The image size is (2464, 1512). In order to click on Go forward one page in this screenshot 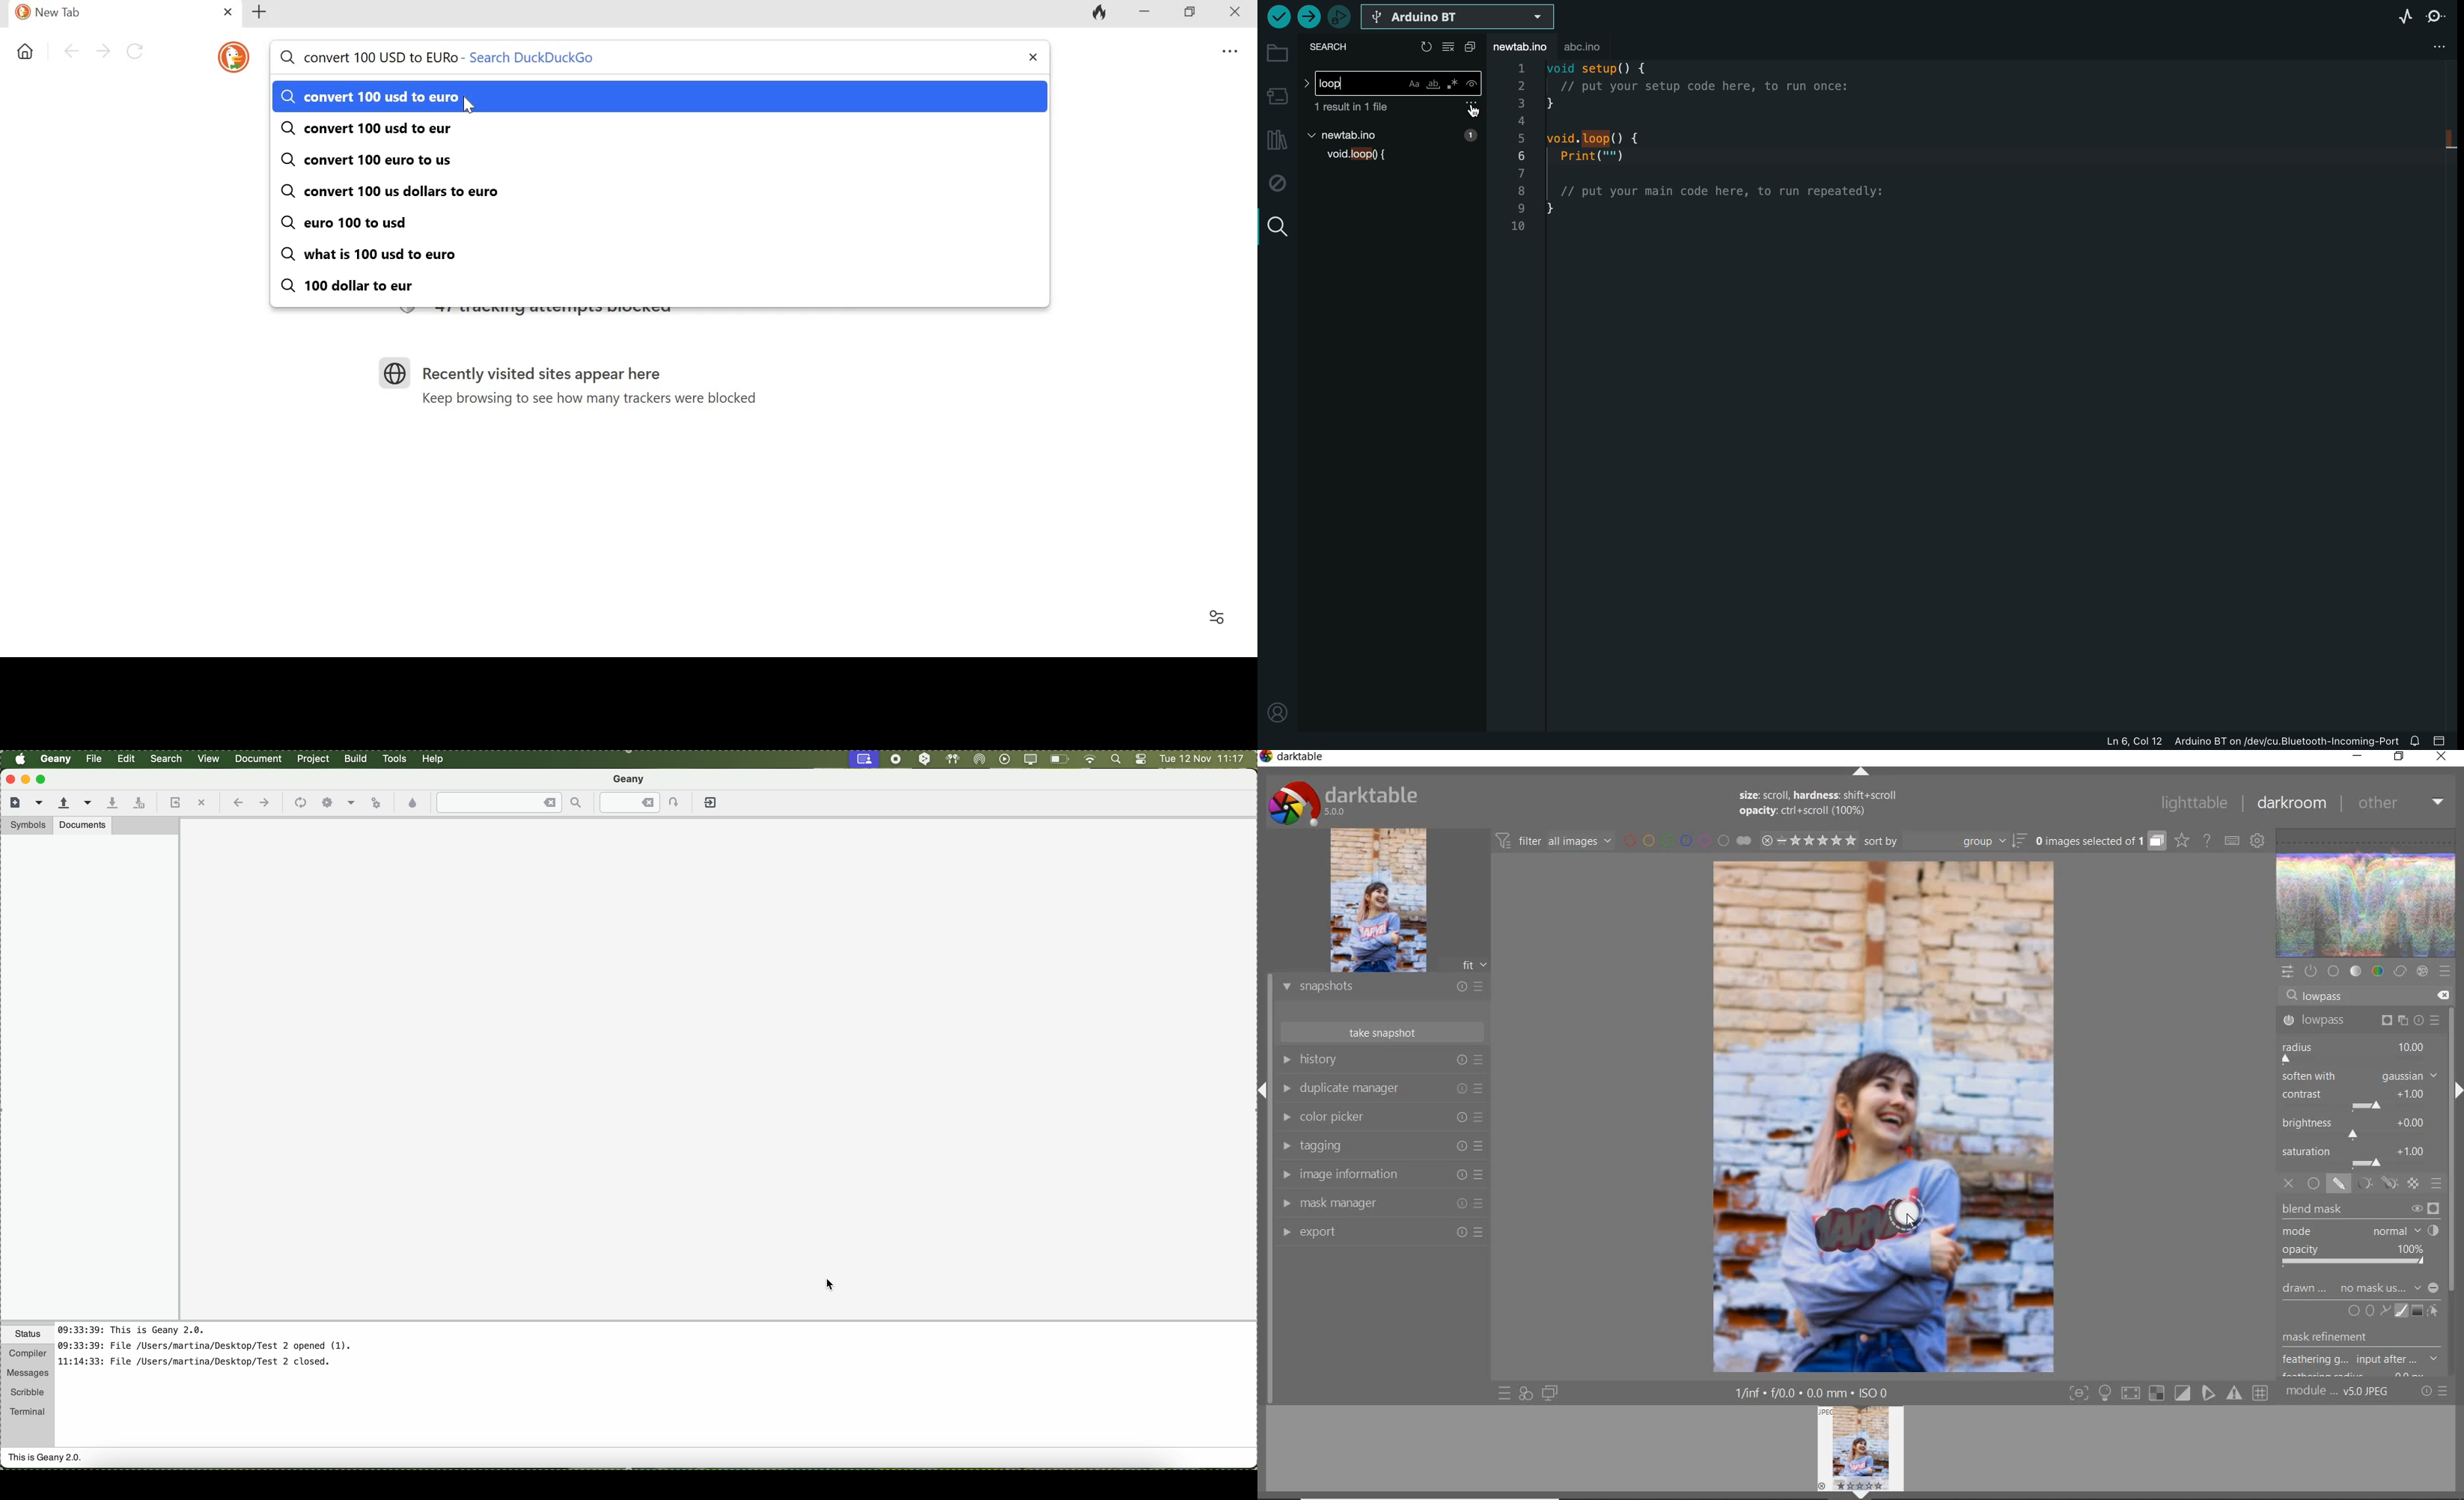, I will do `click(103, 51)`.